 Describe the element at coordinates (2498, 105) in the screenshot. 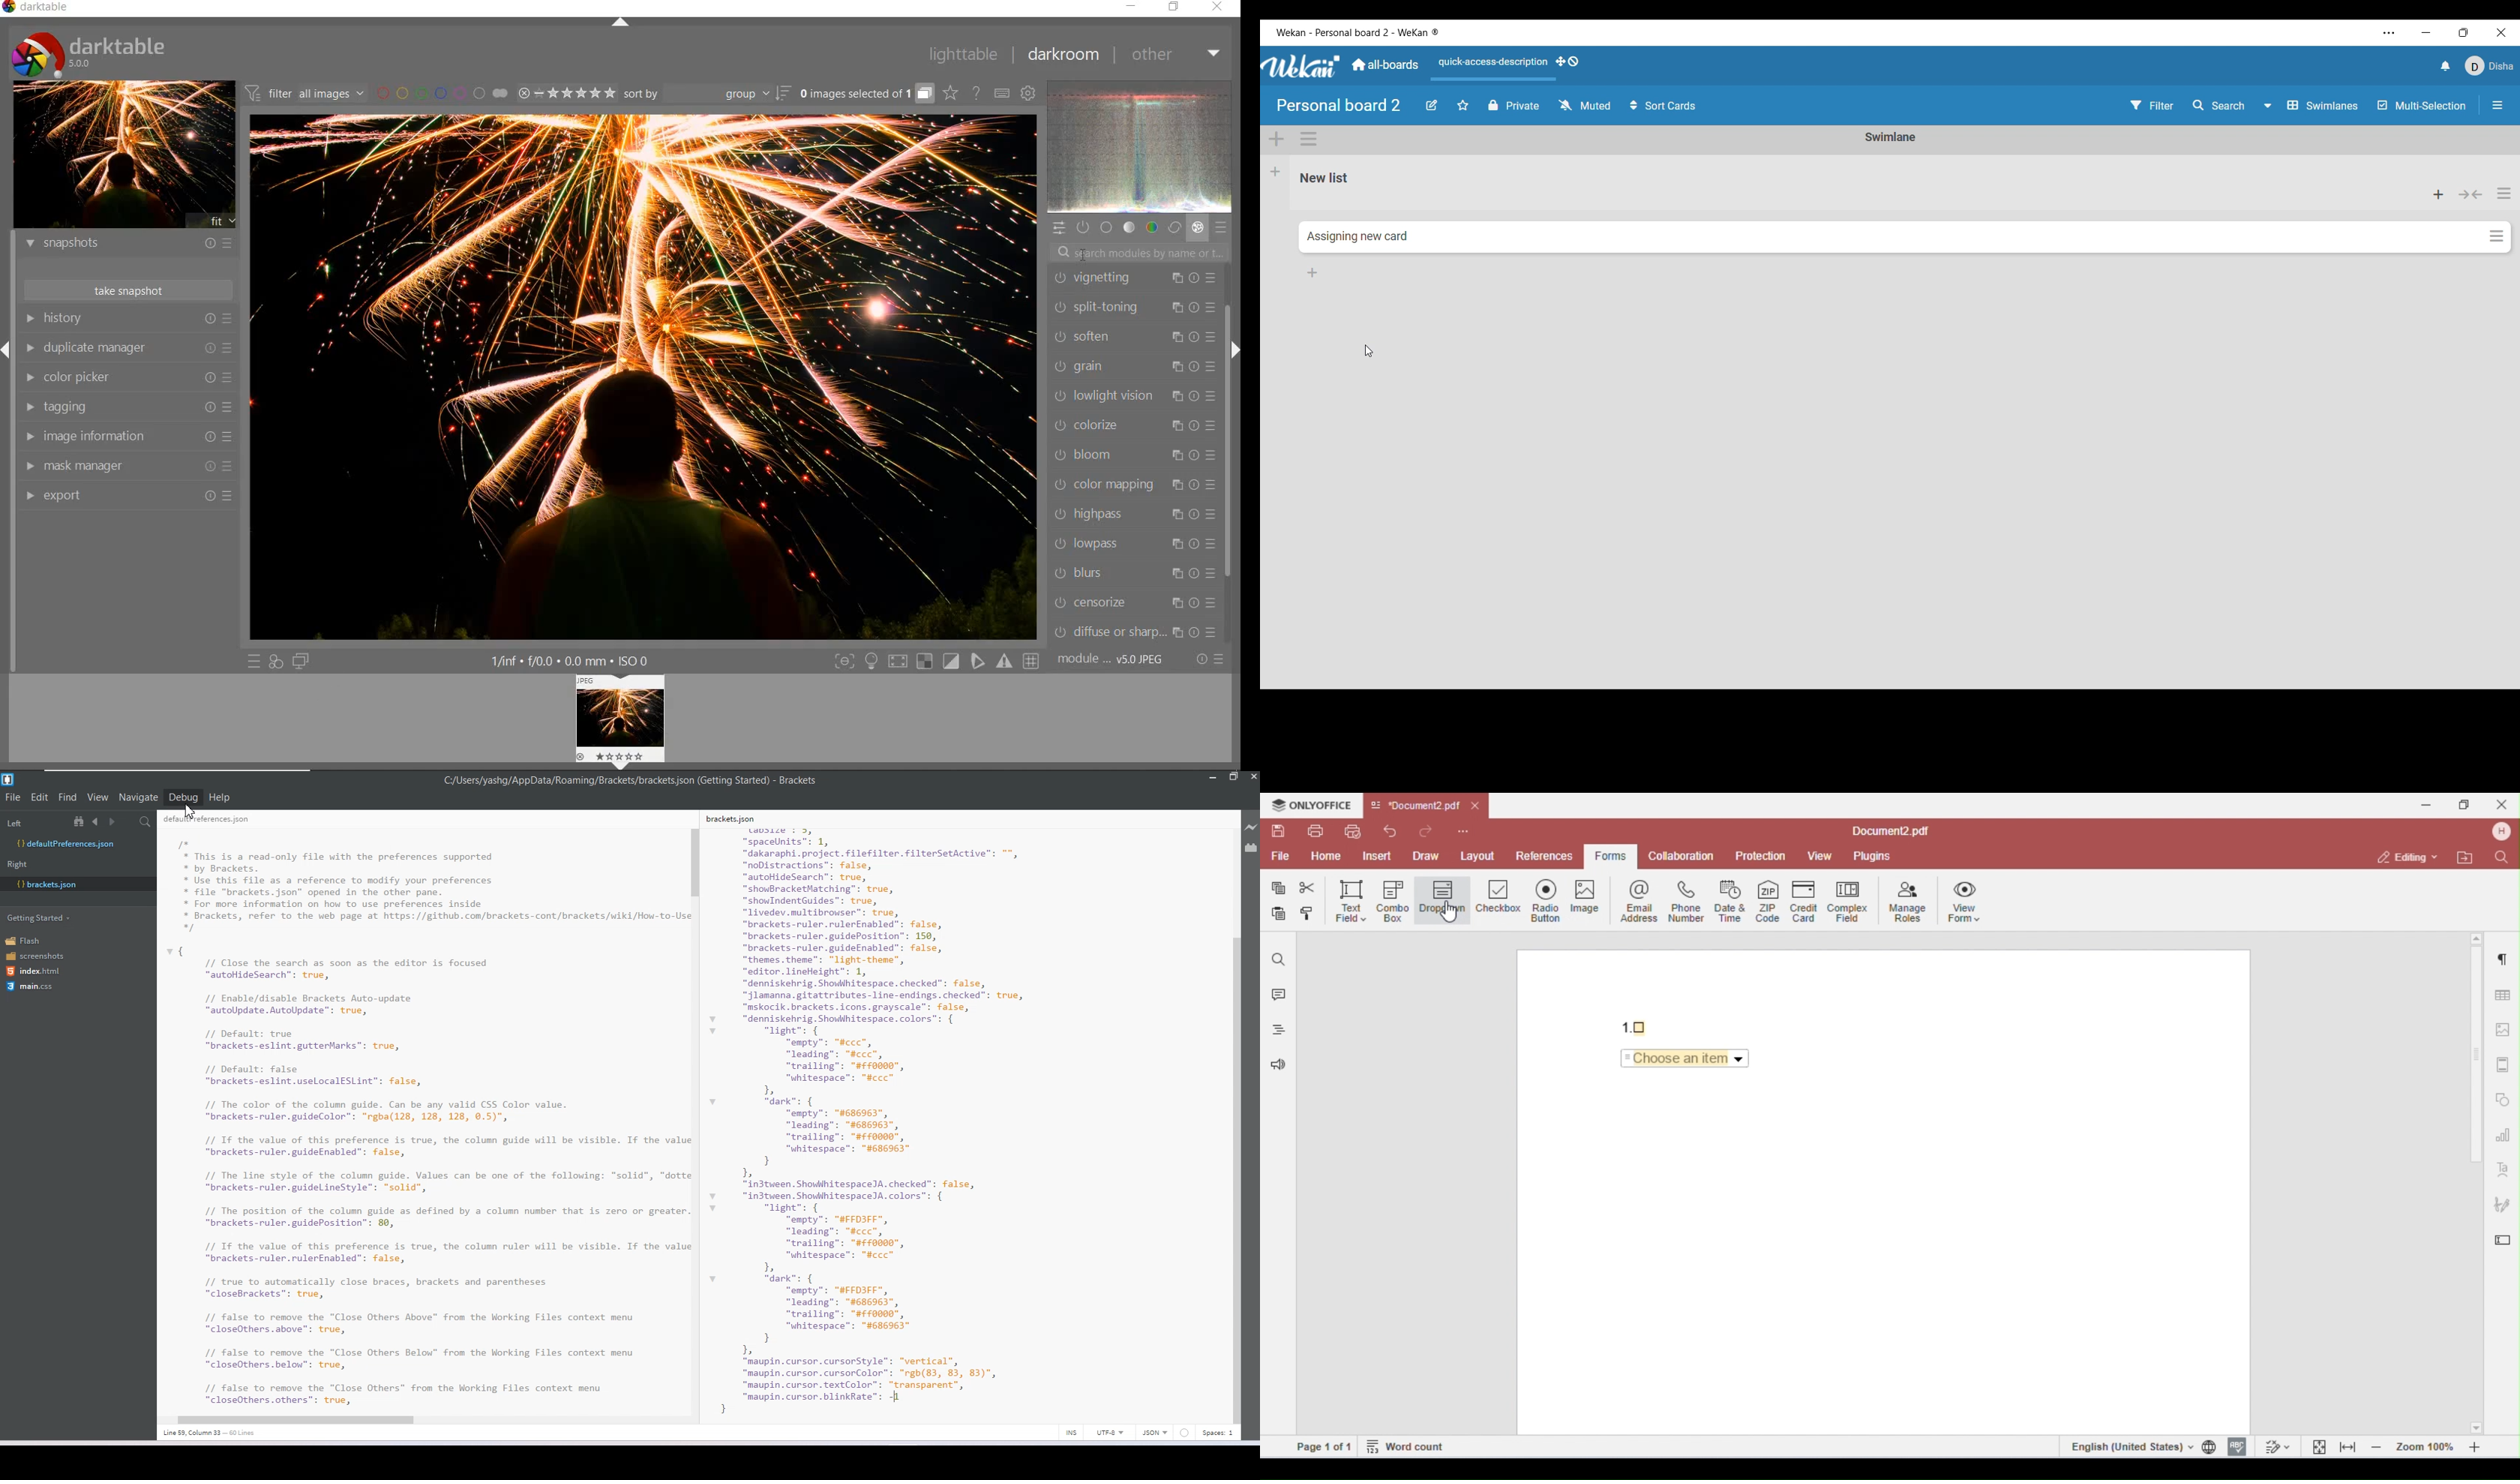

I see `Open/Close sidebar` at that location.